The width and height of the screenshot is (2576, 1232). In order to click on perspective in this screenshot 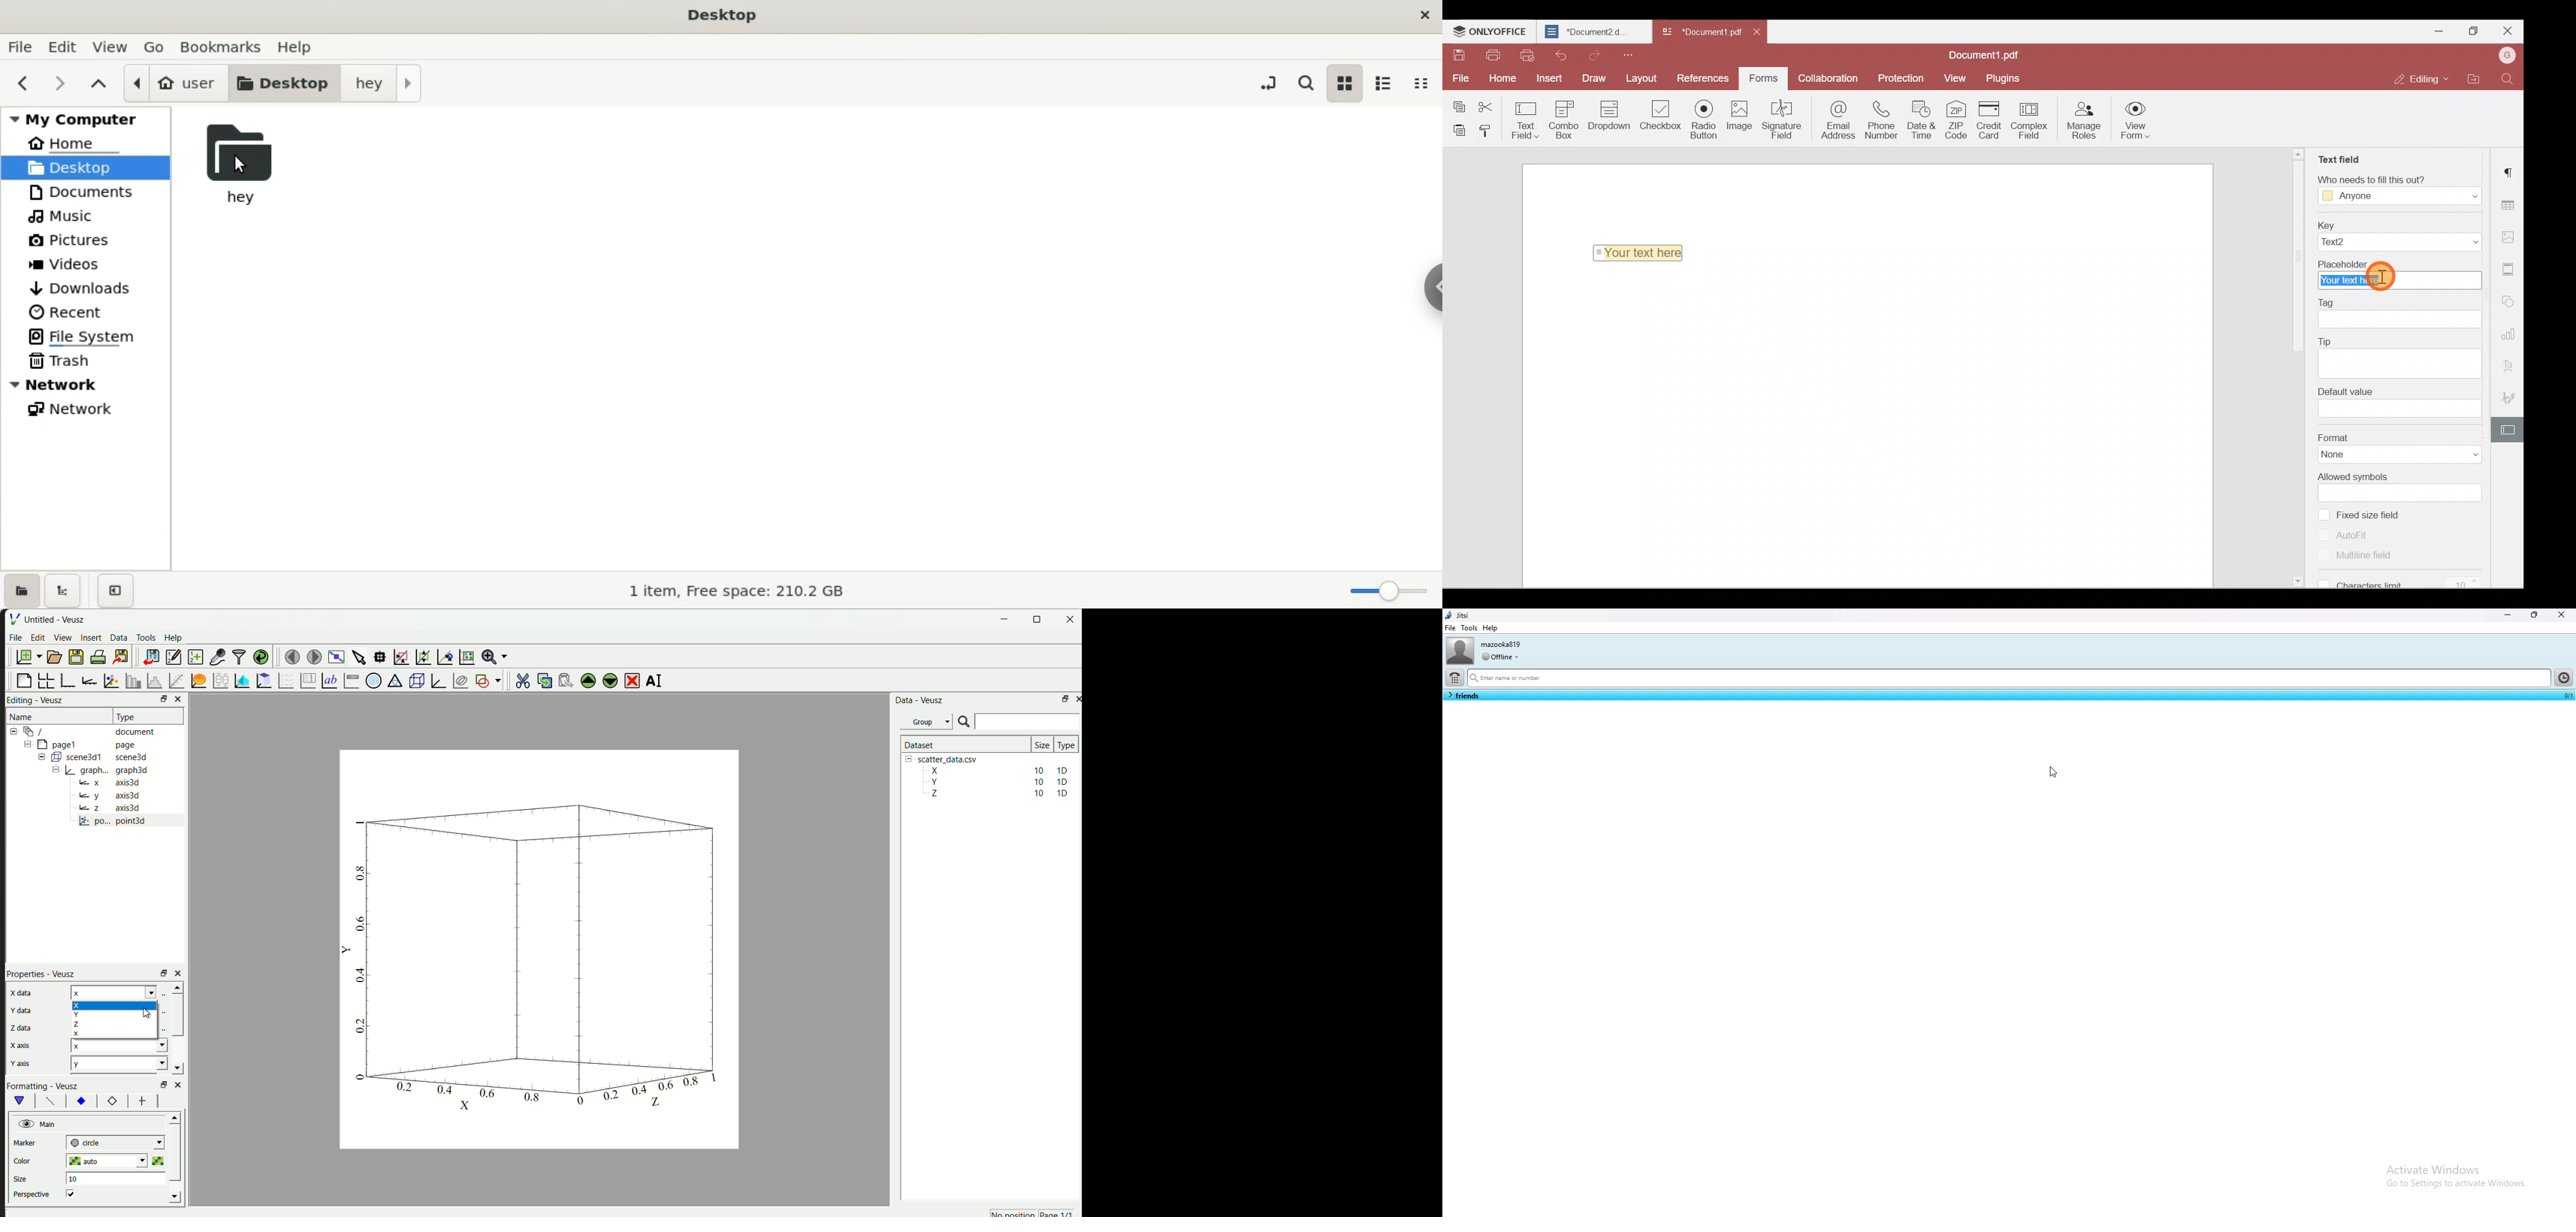, I will do `click(32, 1194)`.